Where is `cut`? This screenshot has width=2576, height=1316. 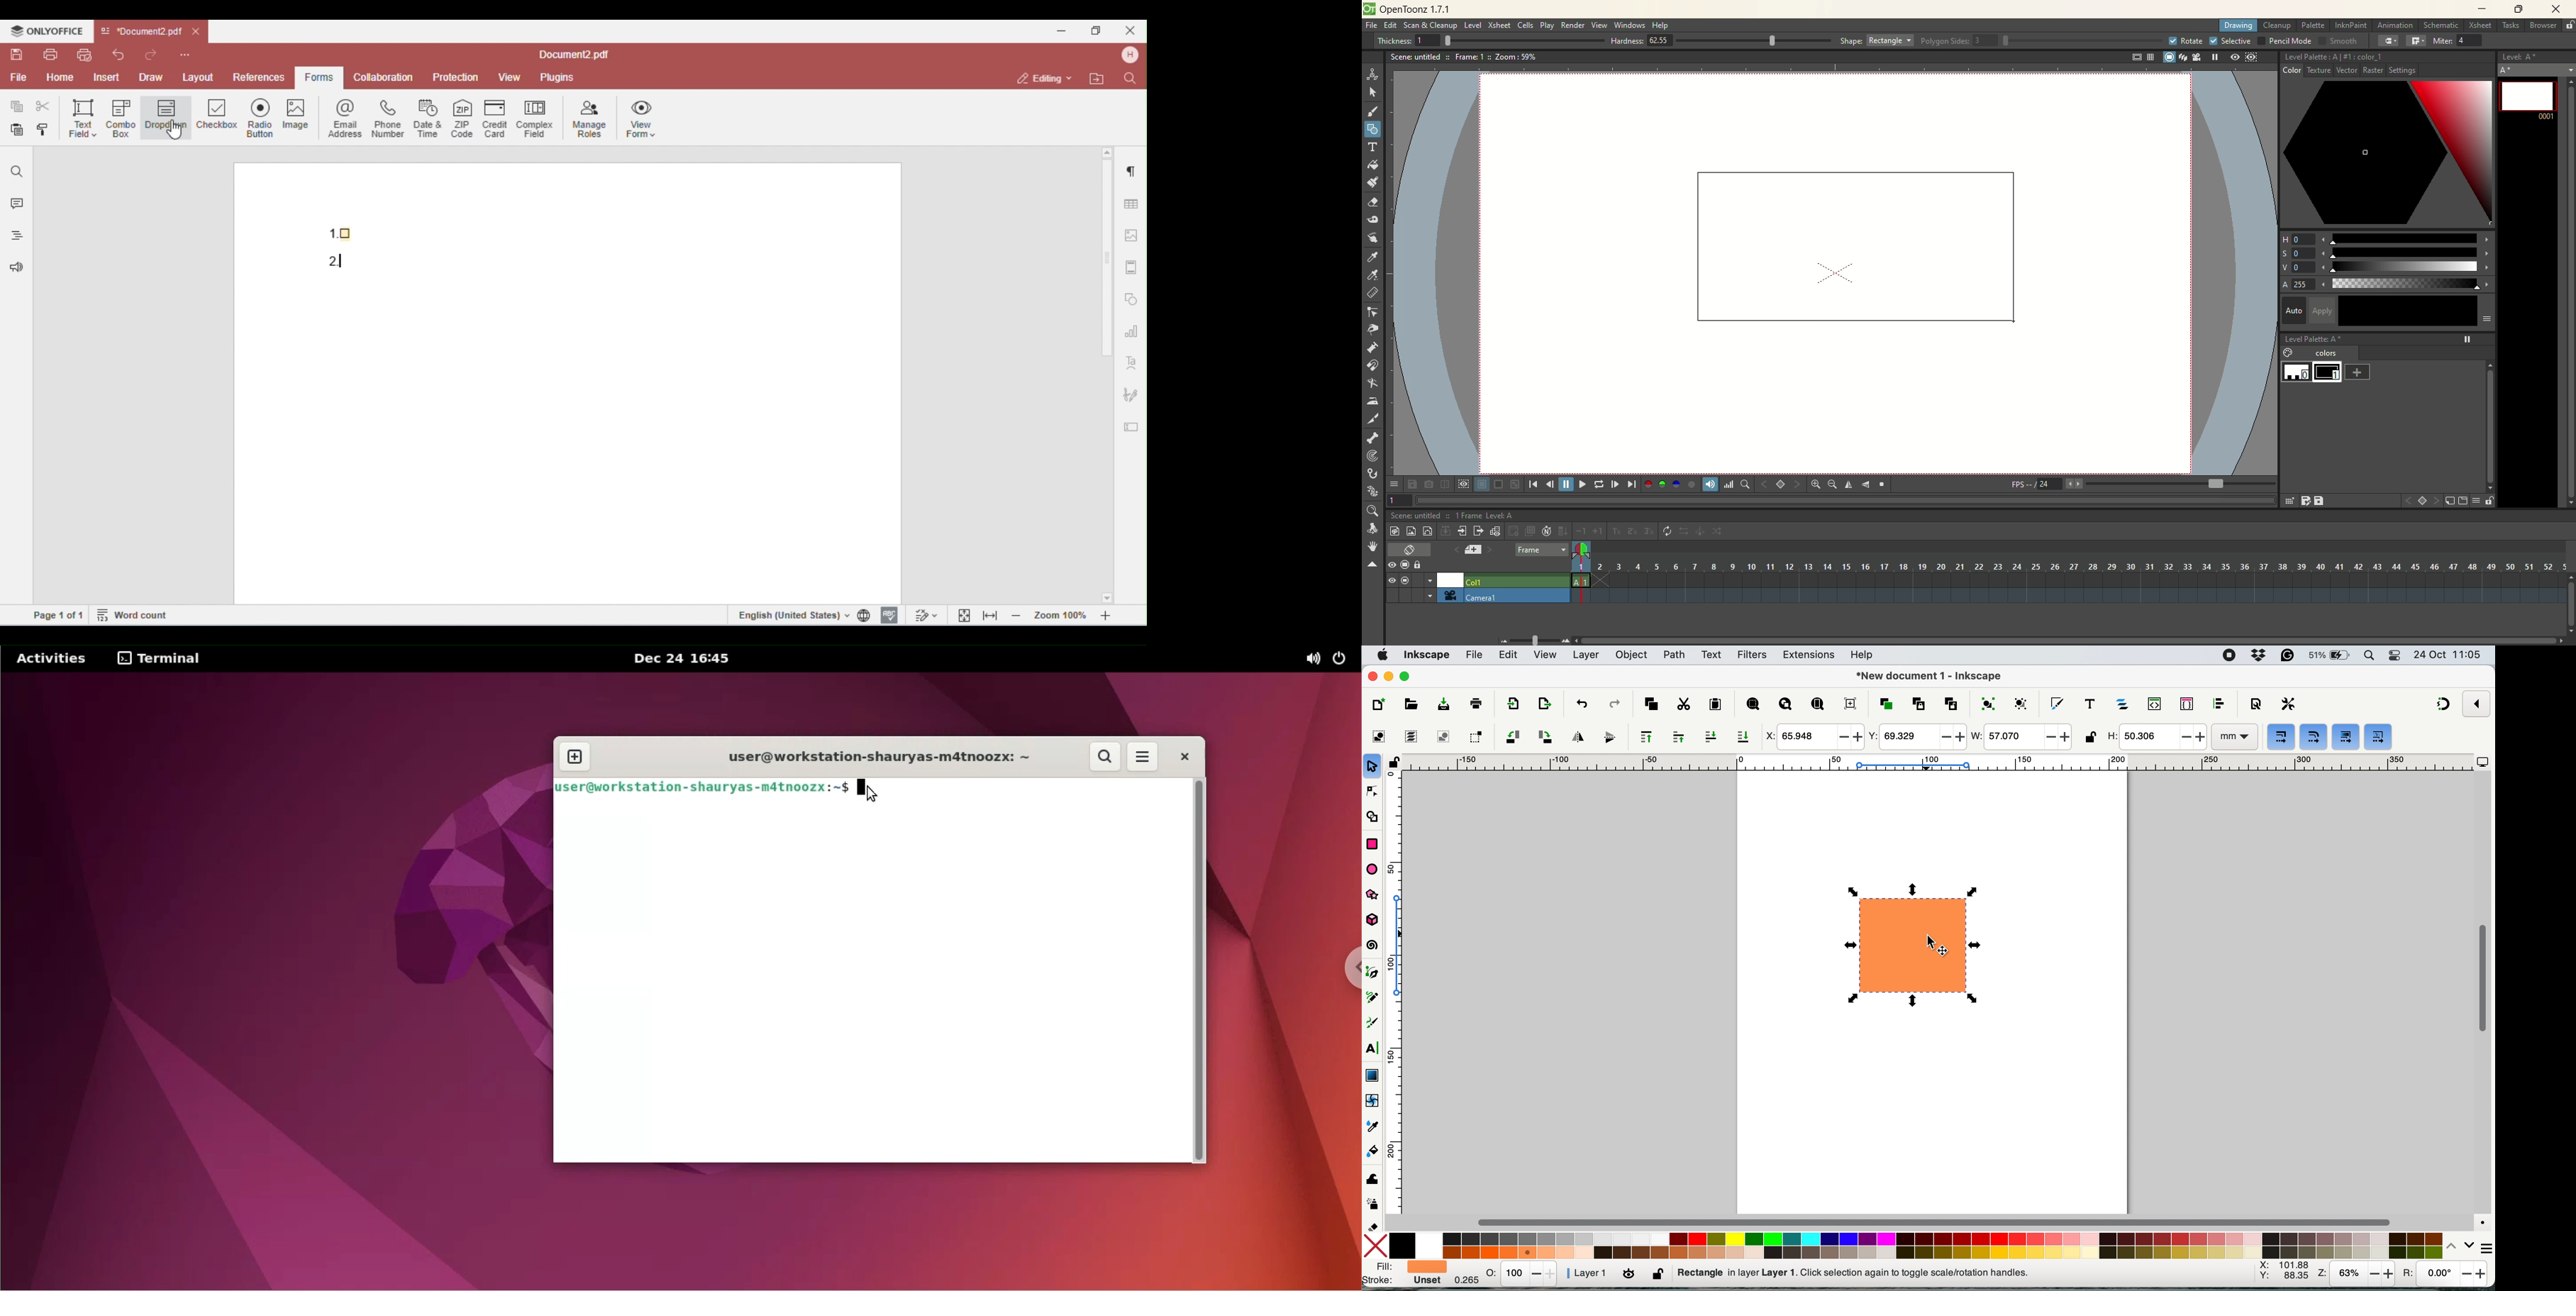
cut is located at coordinates (1683, 704).